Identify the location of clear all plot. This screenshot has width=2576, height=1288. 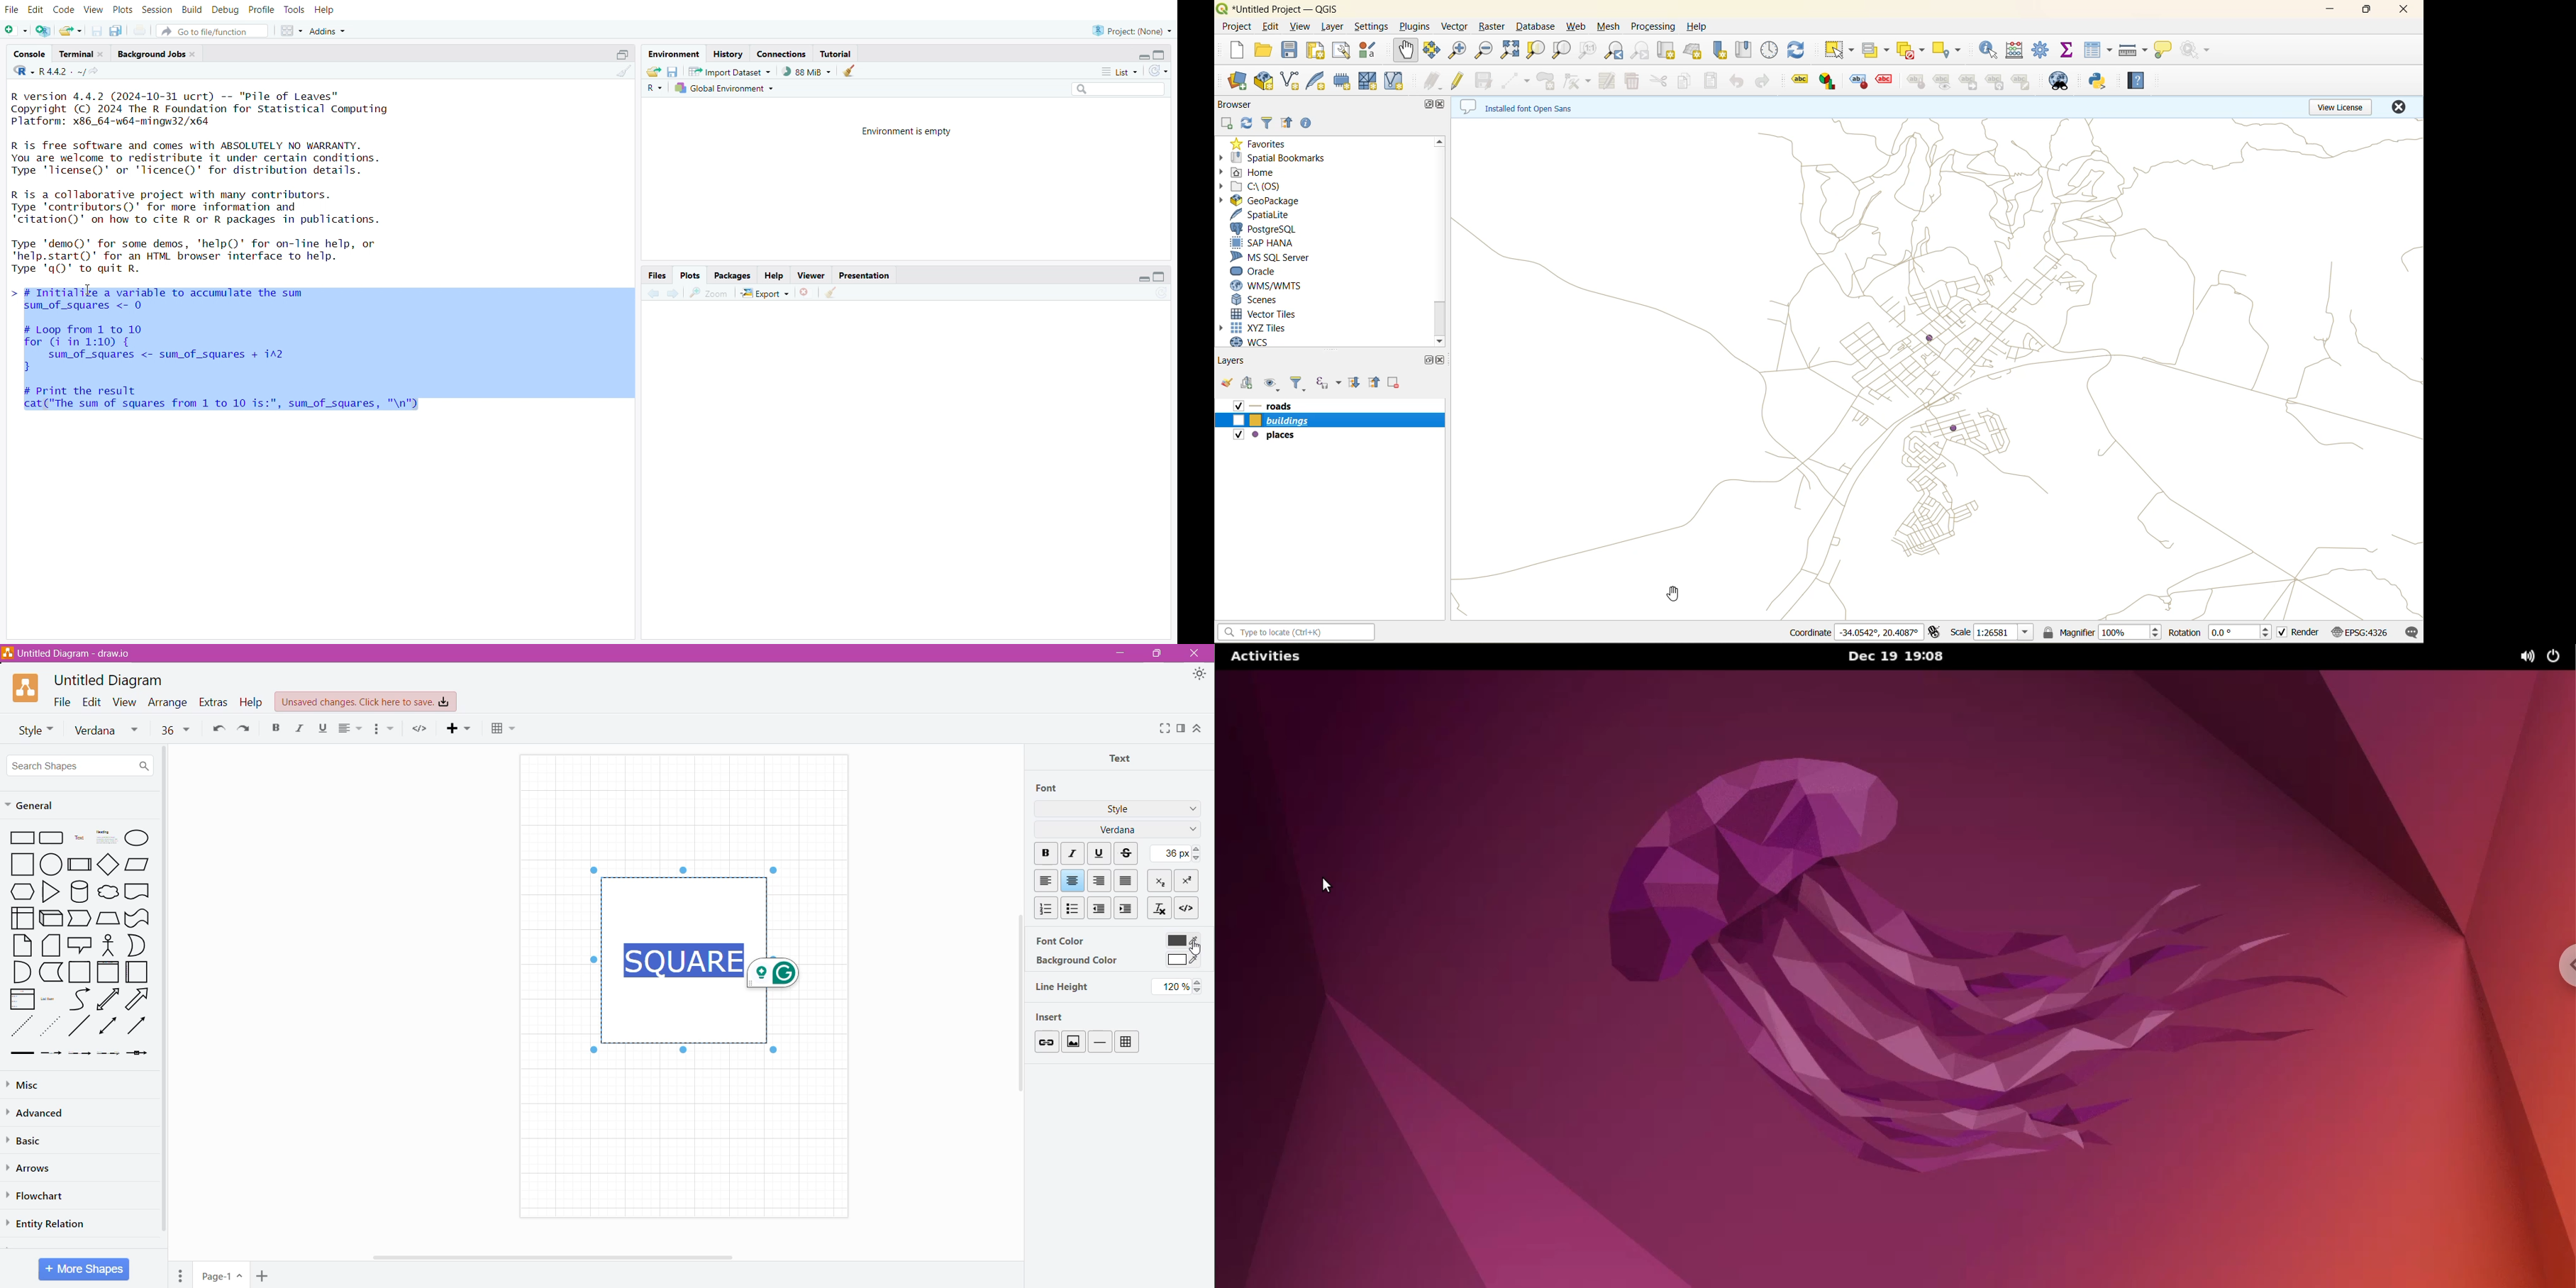
(830, 293).